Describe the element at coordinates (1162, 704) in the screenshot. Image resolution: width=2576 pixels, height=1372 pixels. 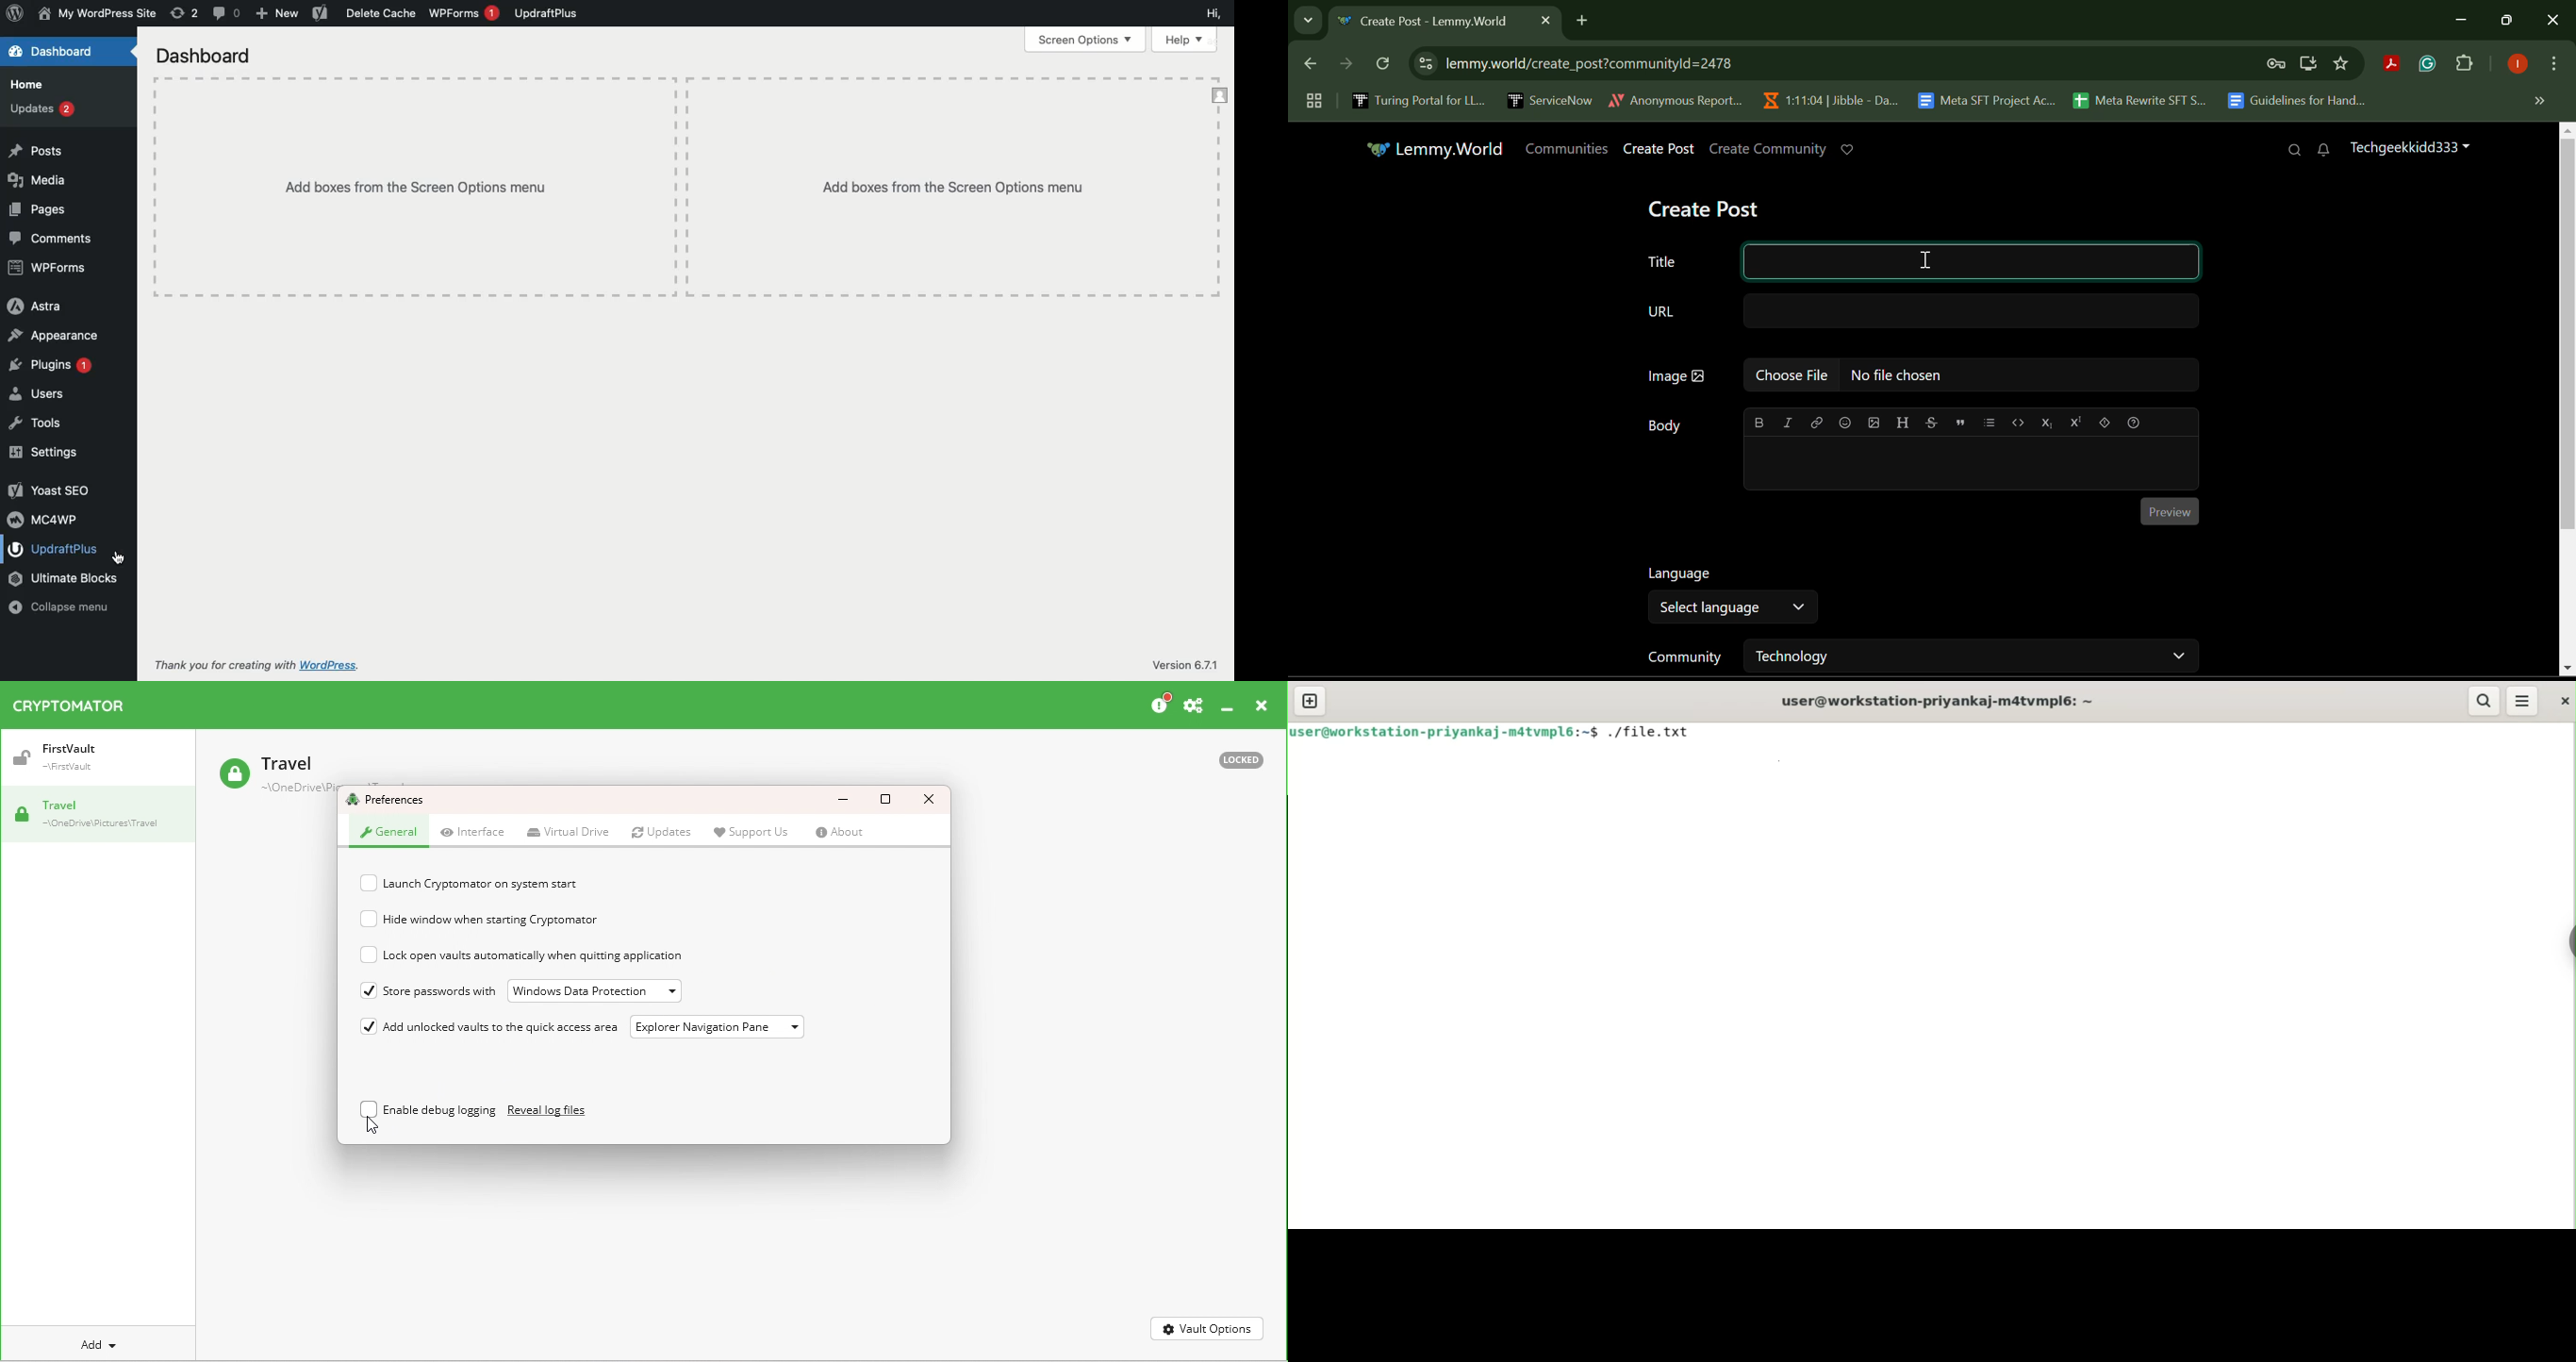
I see `Please consider donating ` at that location.